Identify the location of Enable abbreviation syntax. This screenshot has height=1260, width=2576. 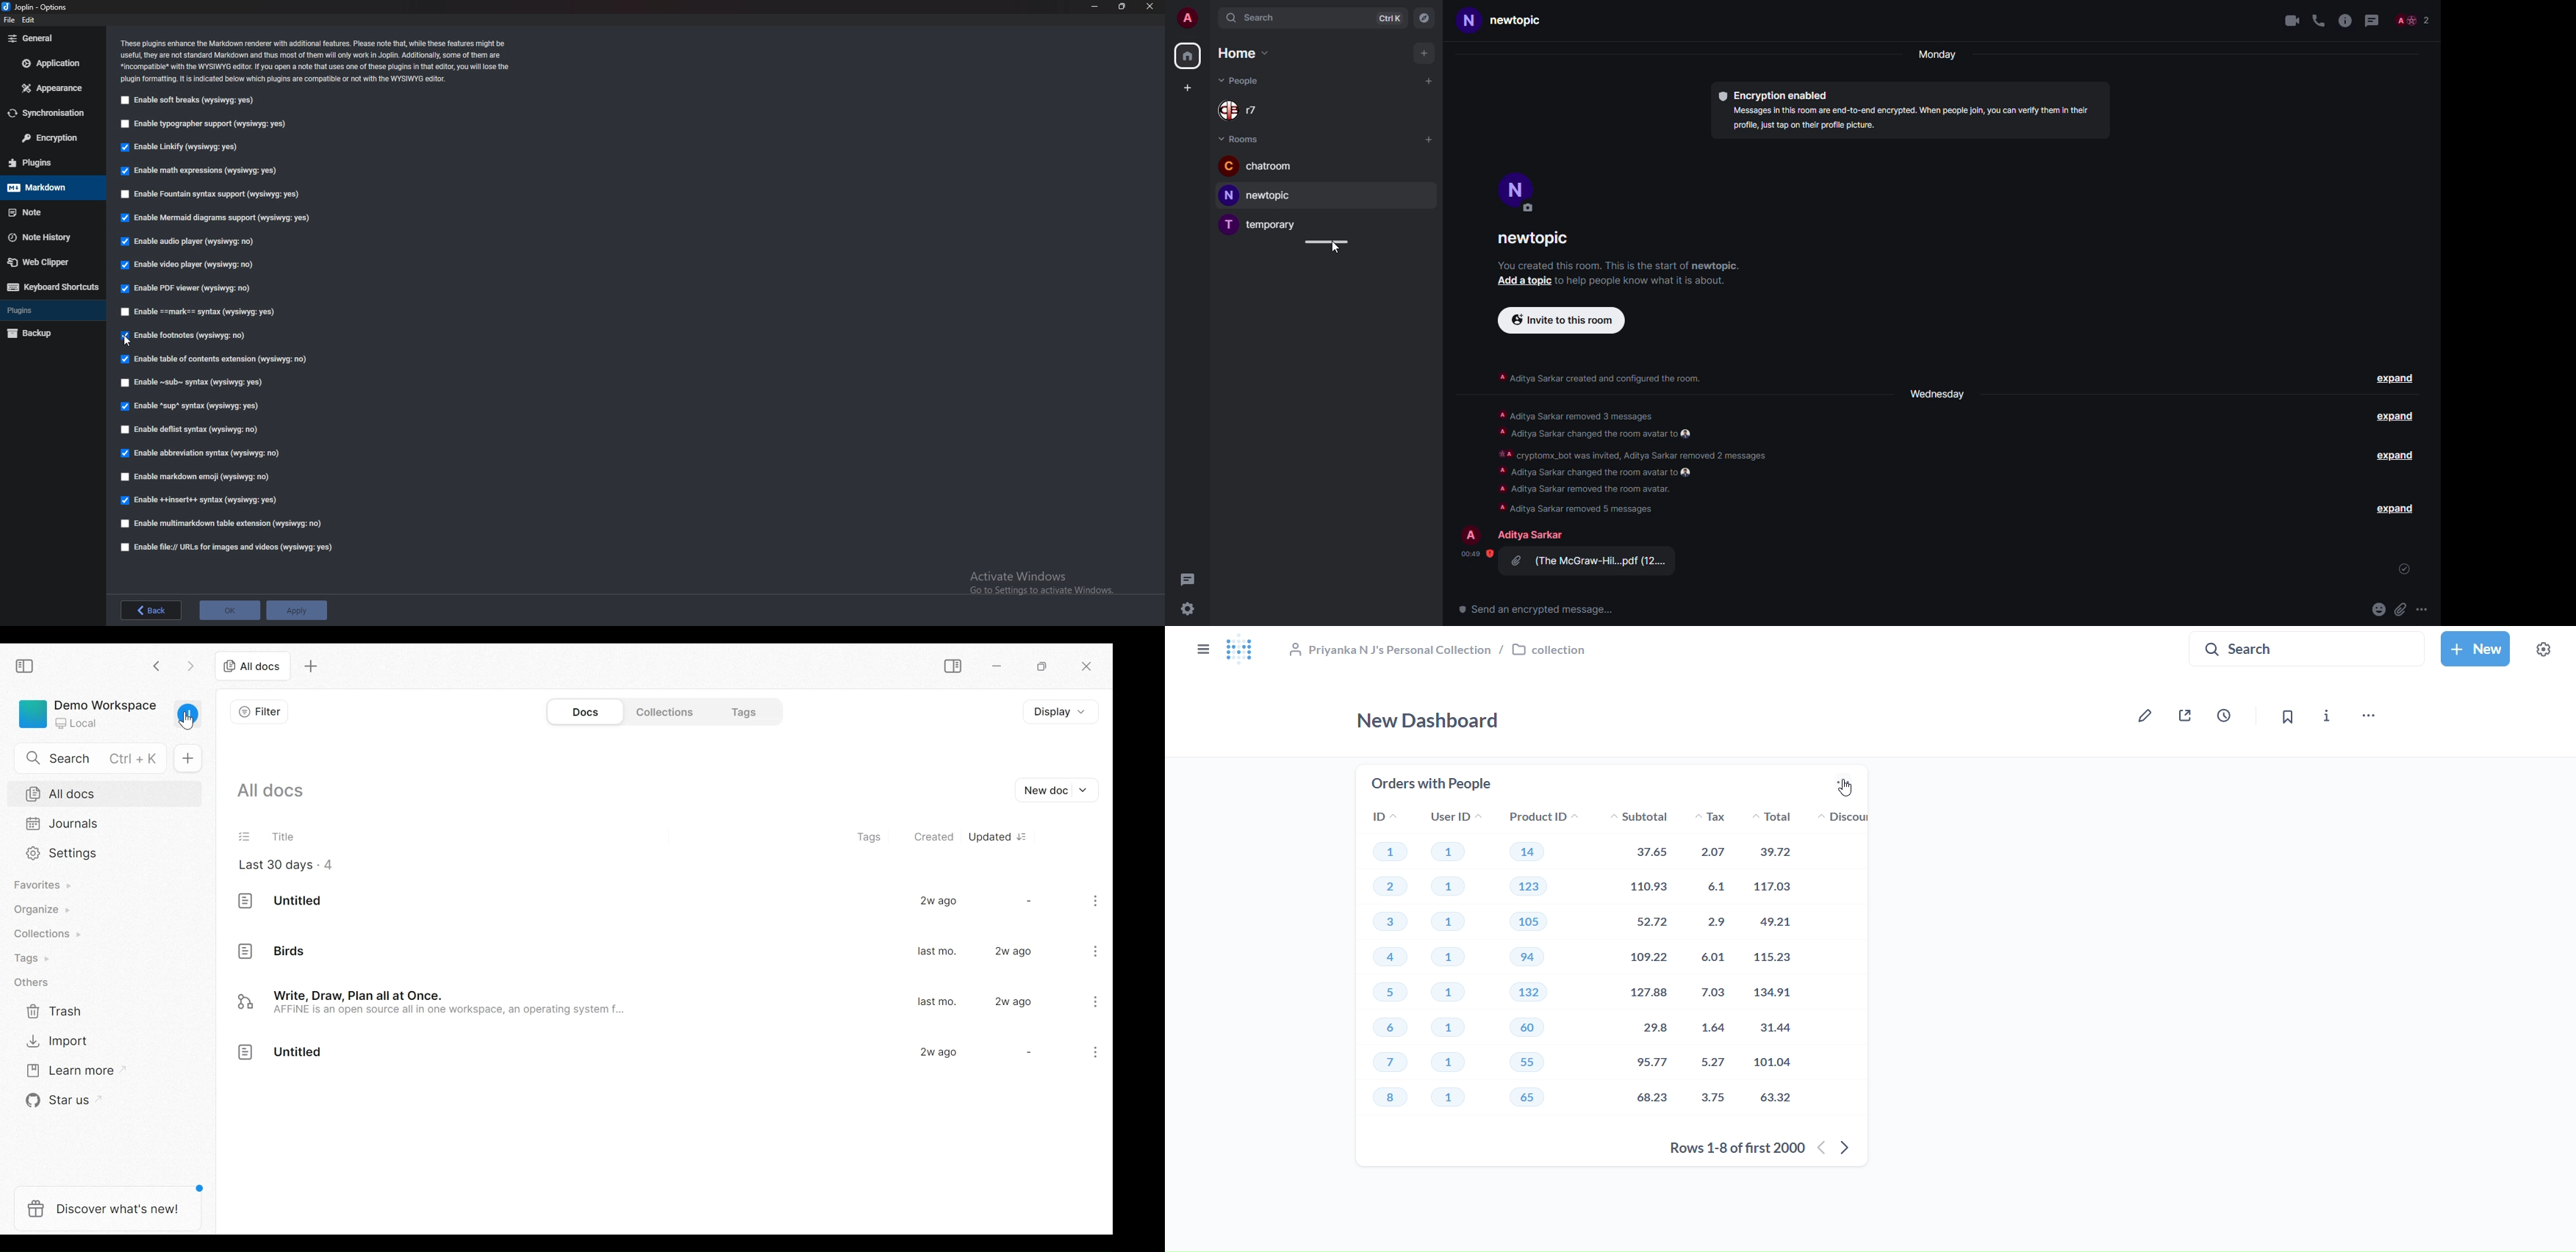
(198, 454).